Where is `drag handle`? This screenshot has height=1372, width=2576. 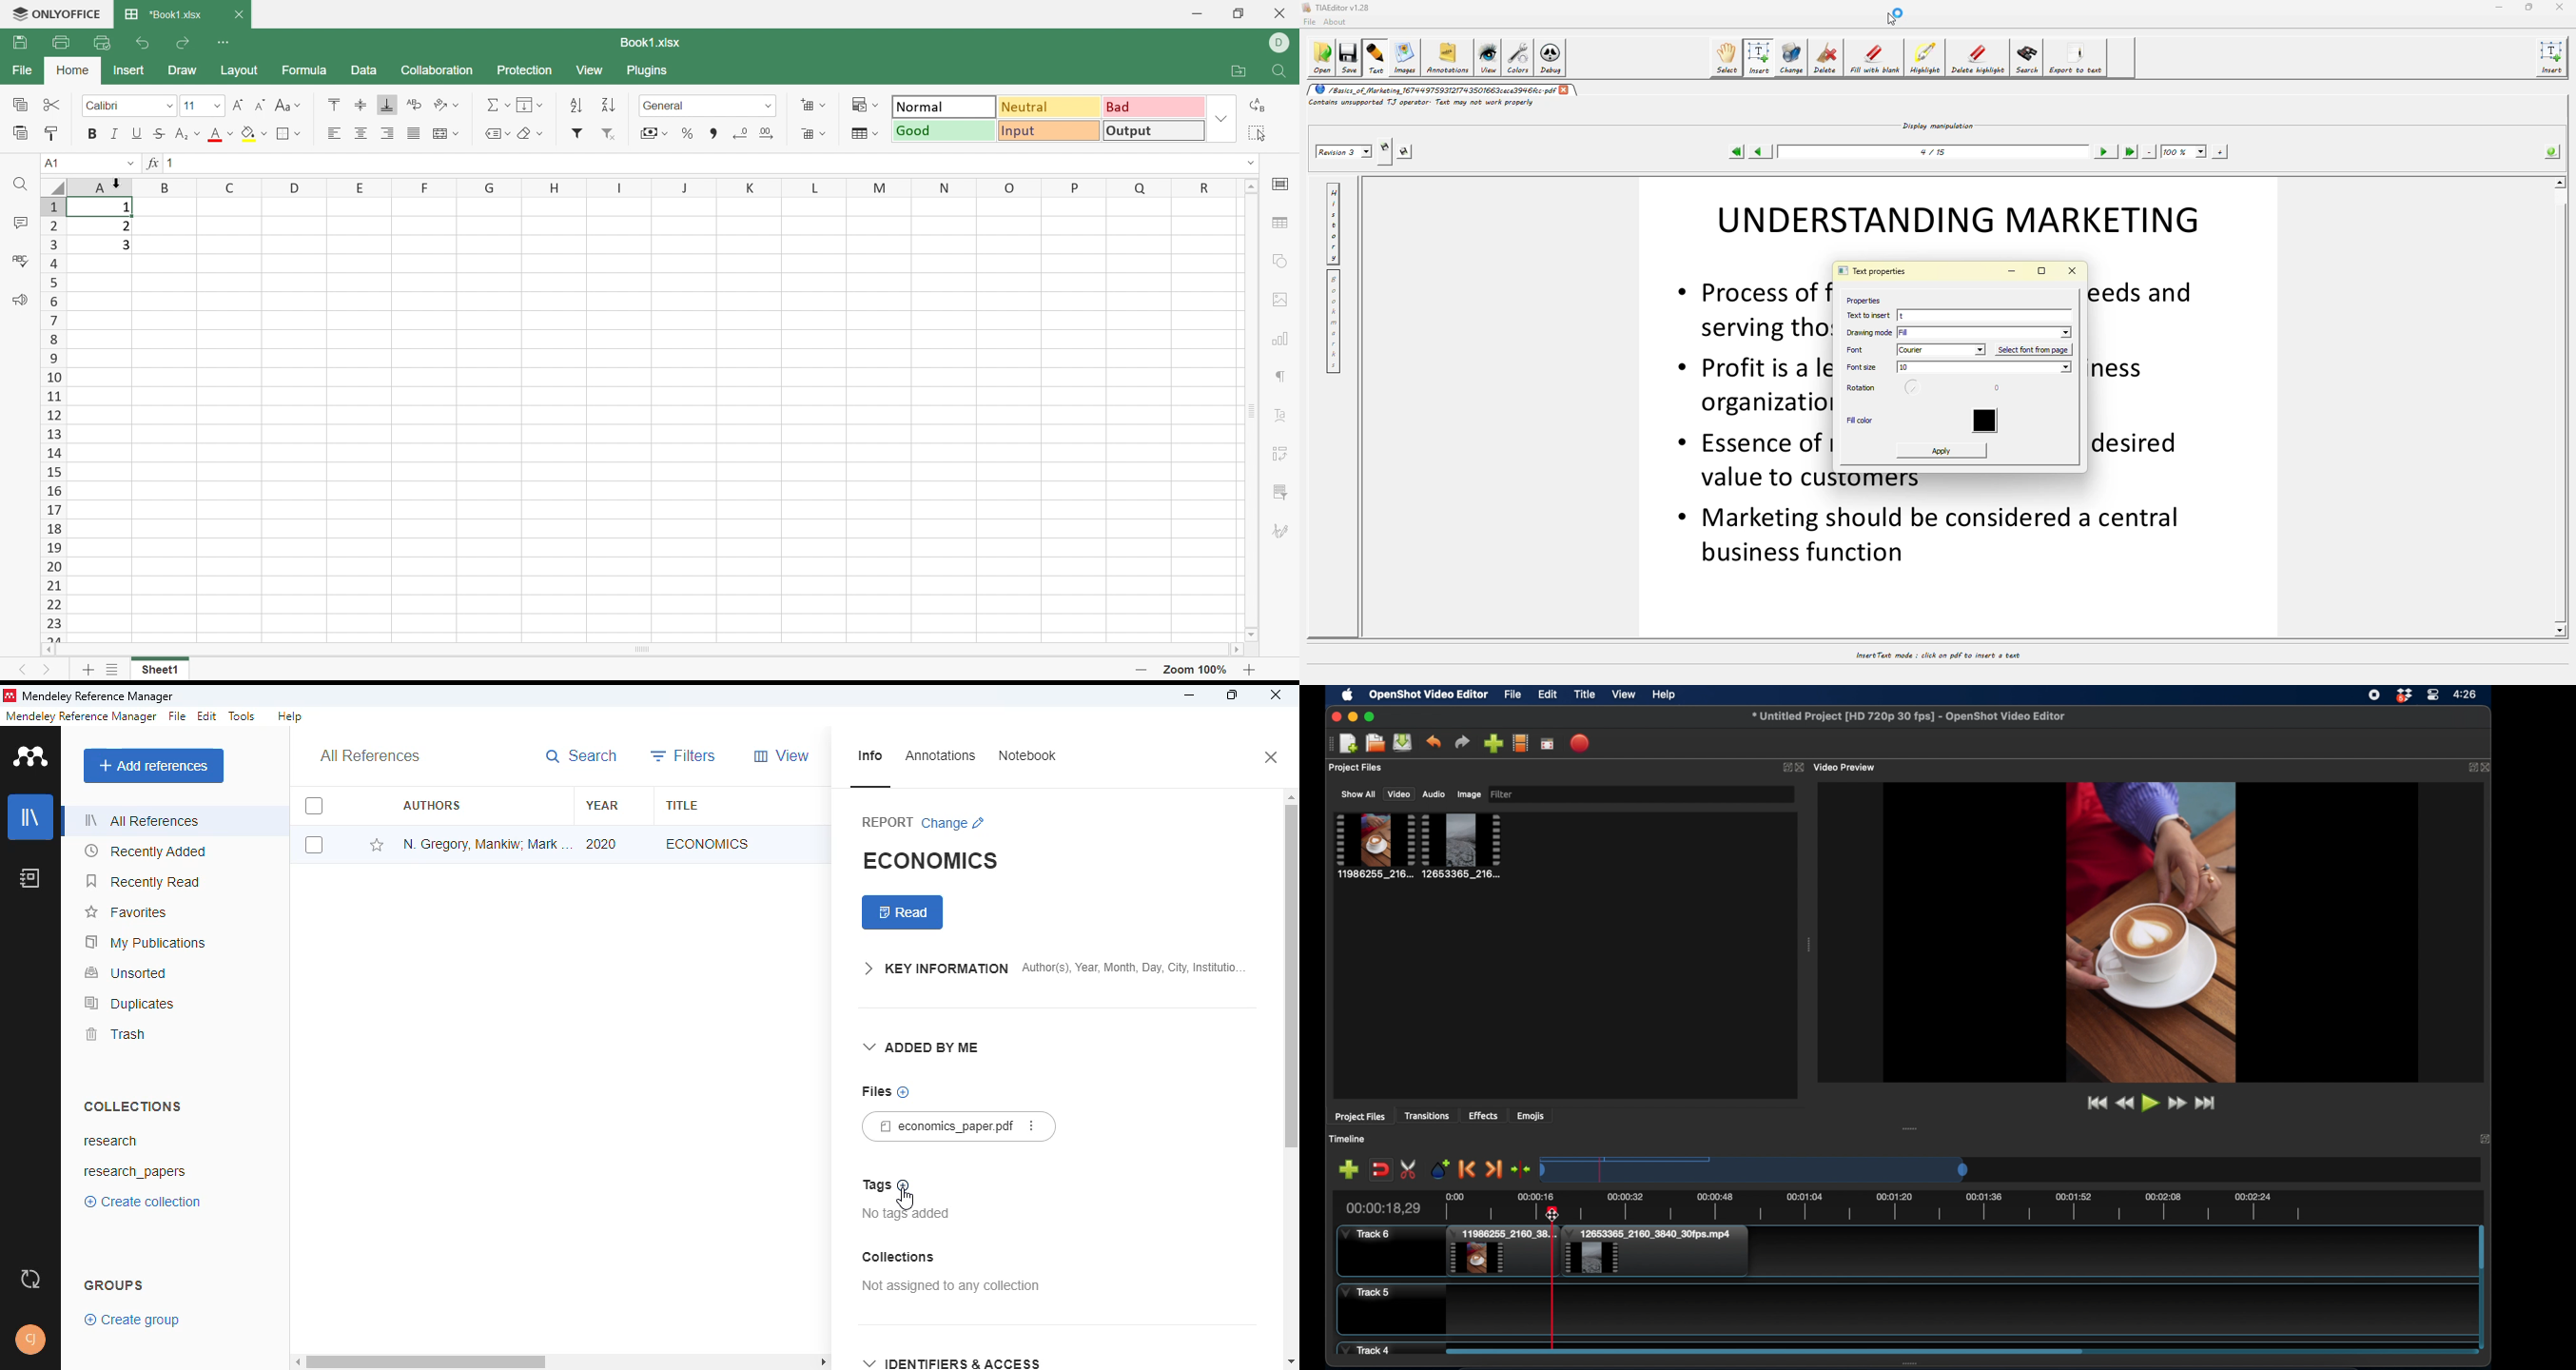 drag handle is located at coordinates (1329, 743).